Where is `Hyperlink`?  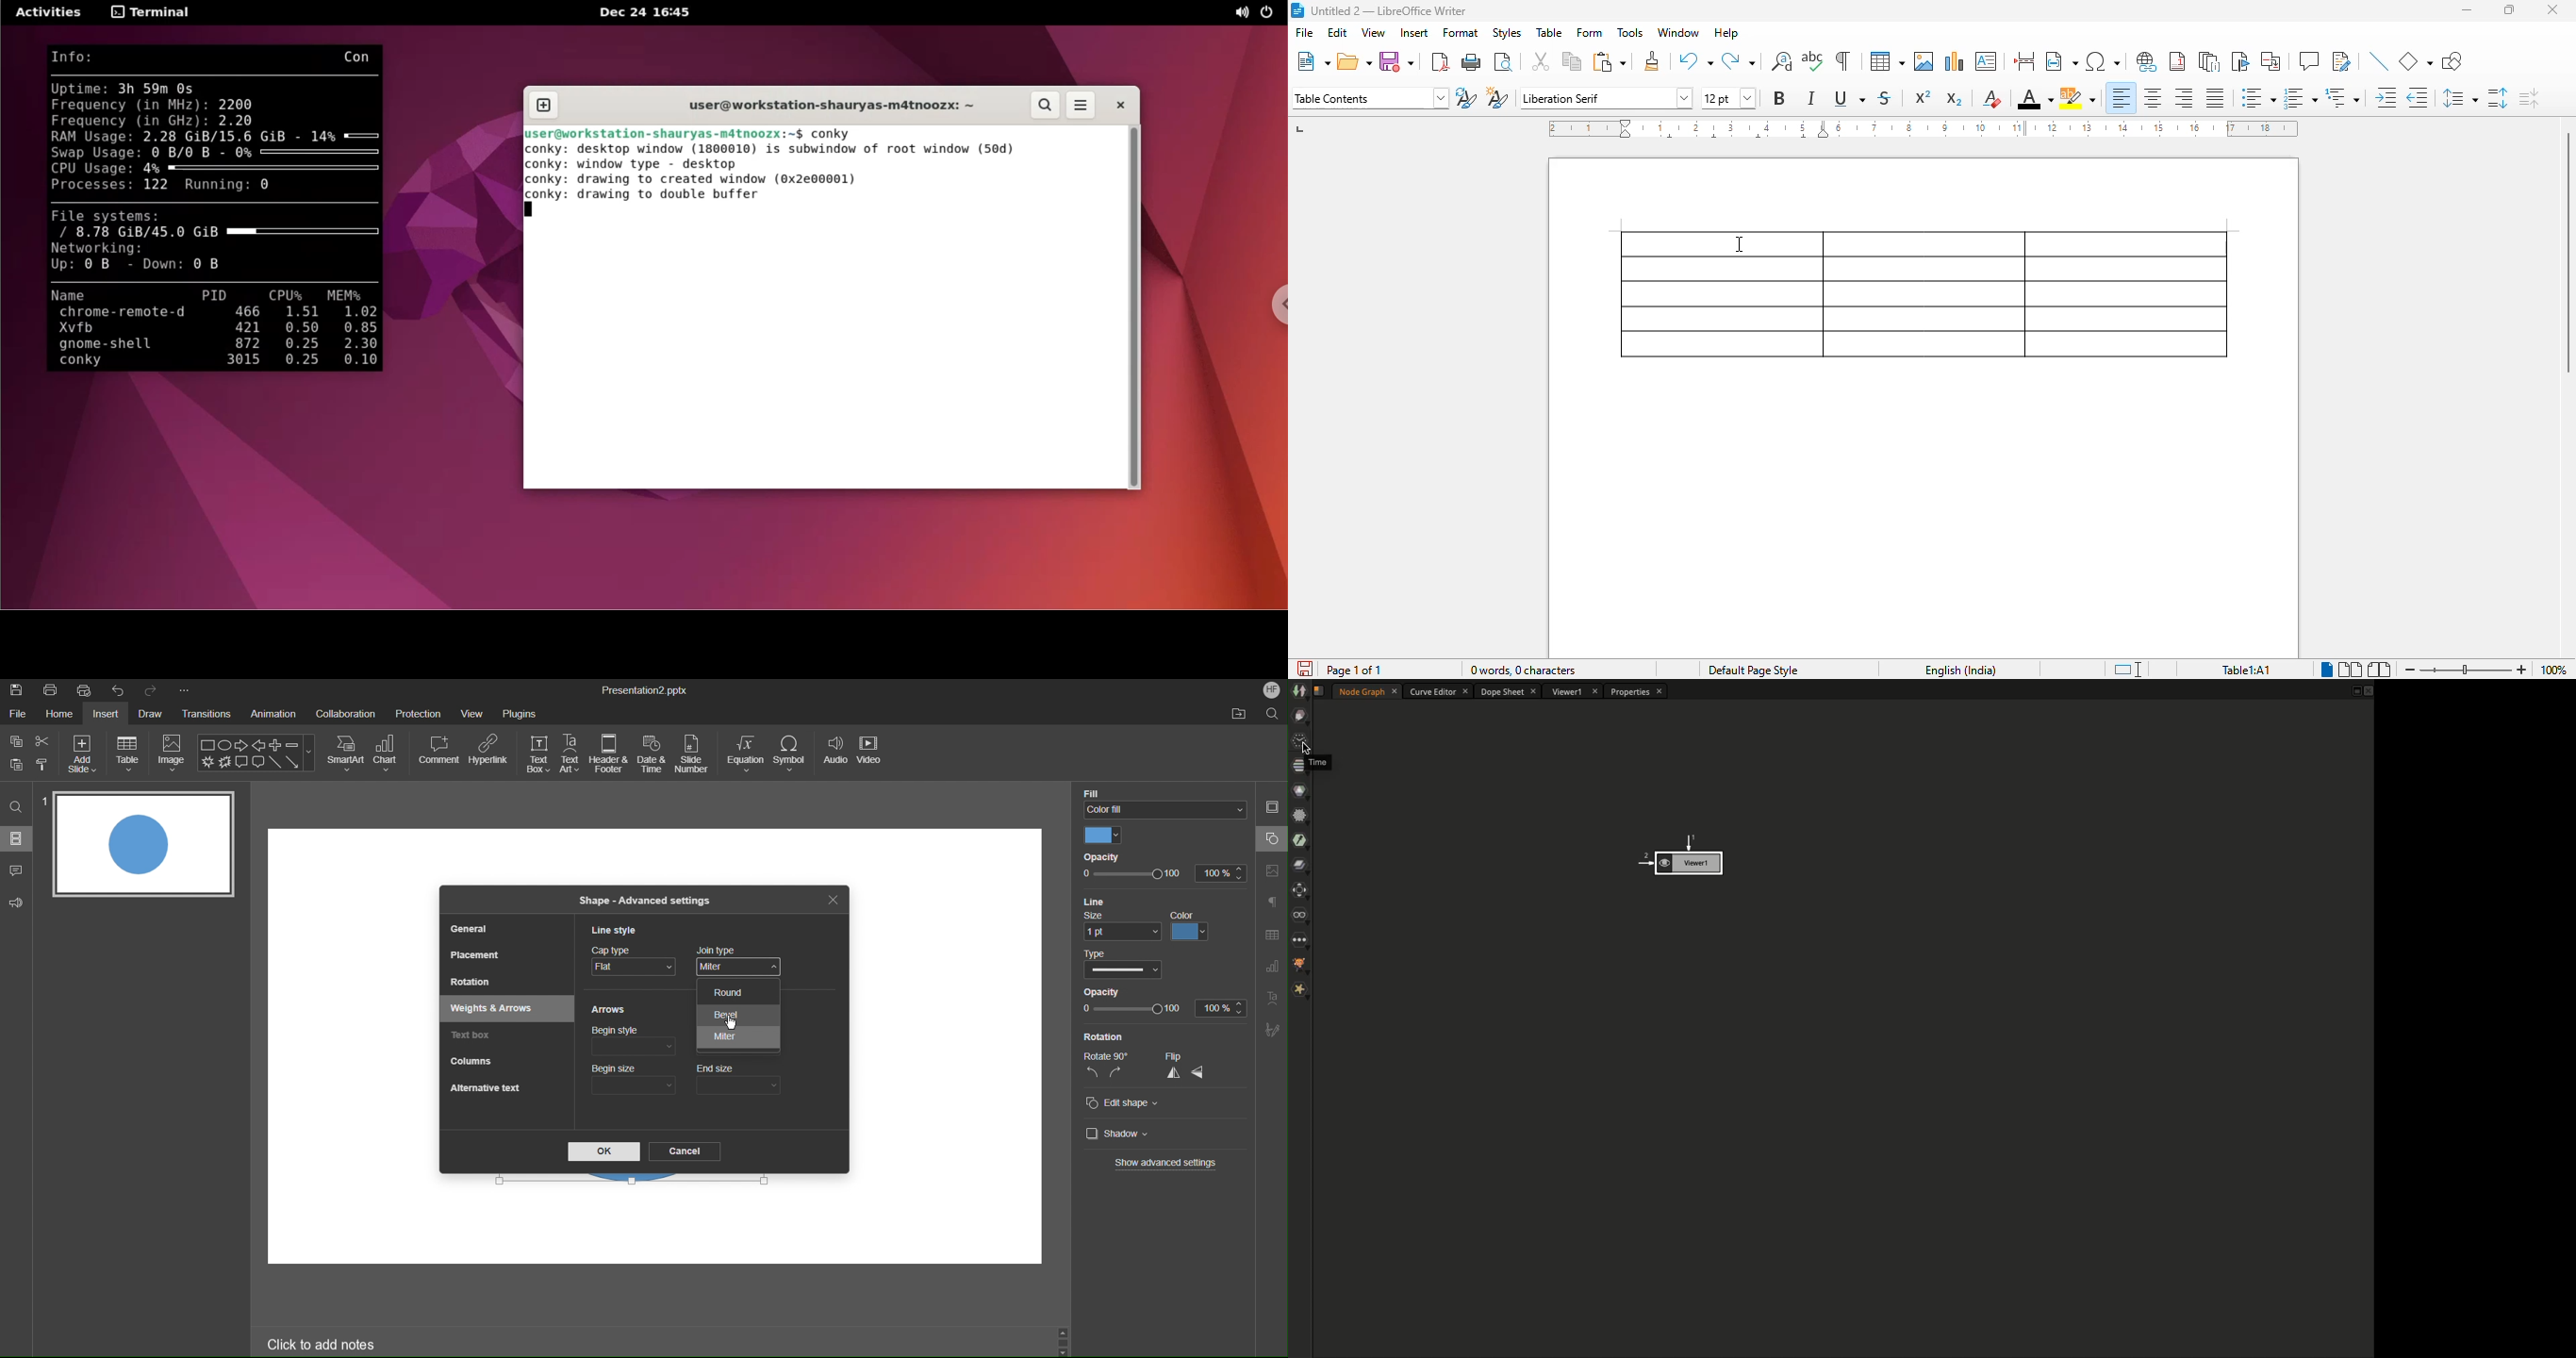
Hyperlink is located at coordinates (488, 750).